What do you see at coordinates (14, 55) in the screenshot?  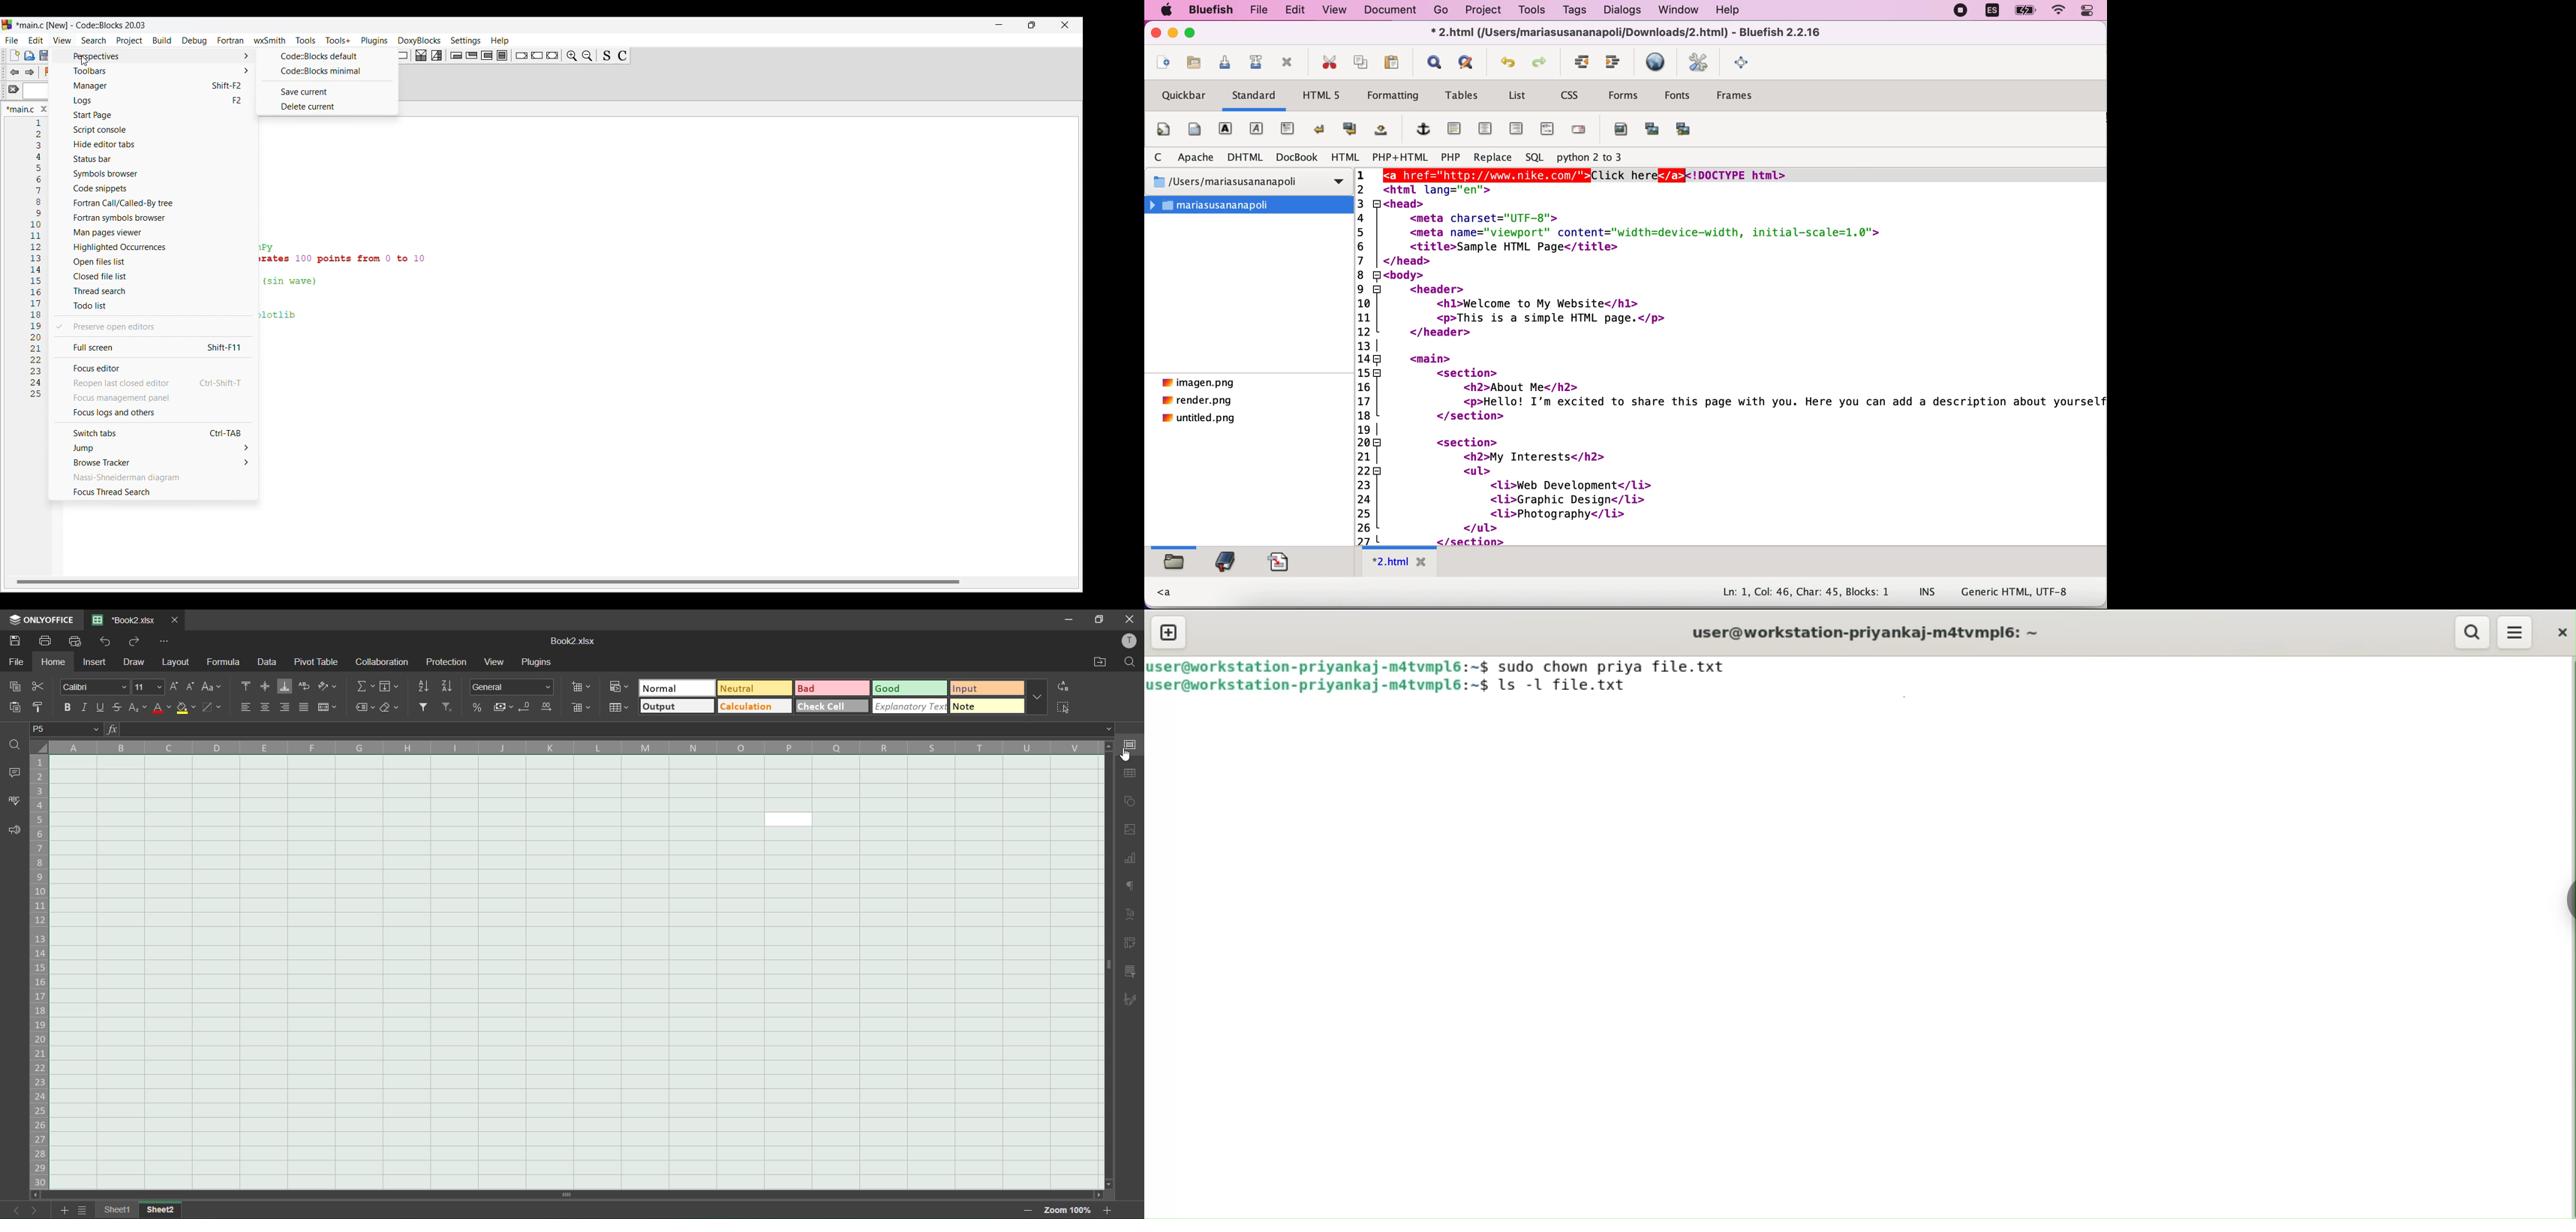 I see `New file` at bounding box center [14, 55].